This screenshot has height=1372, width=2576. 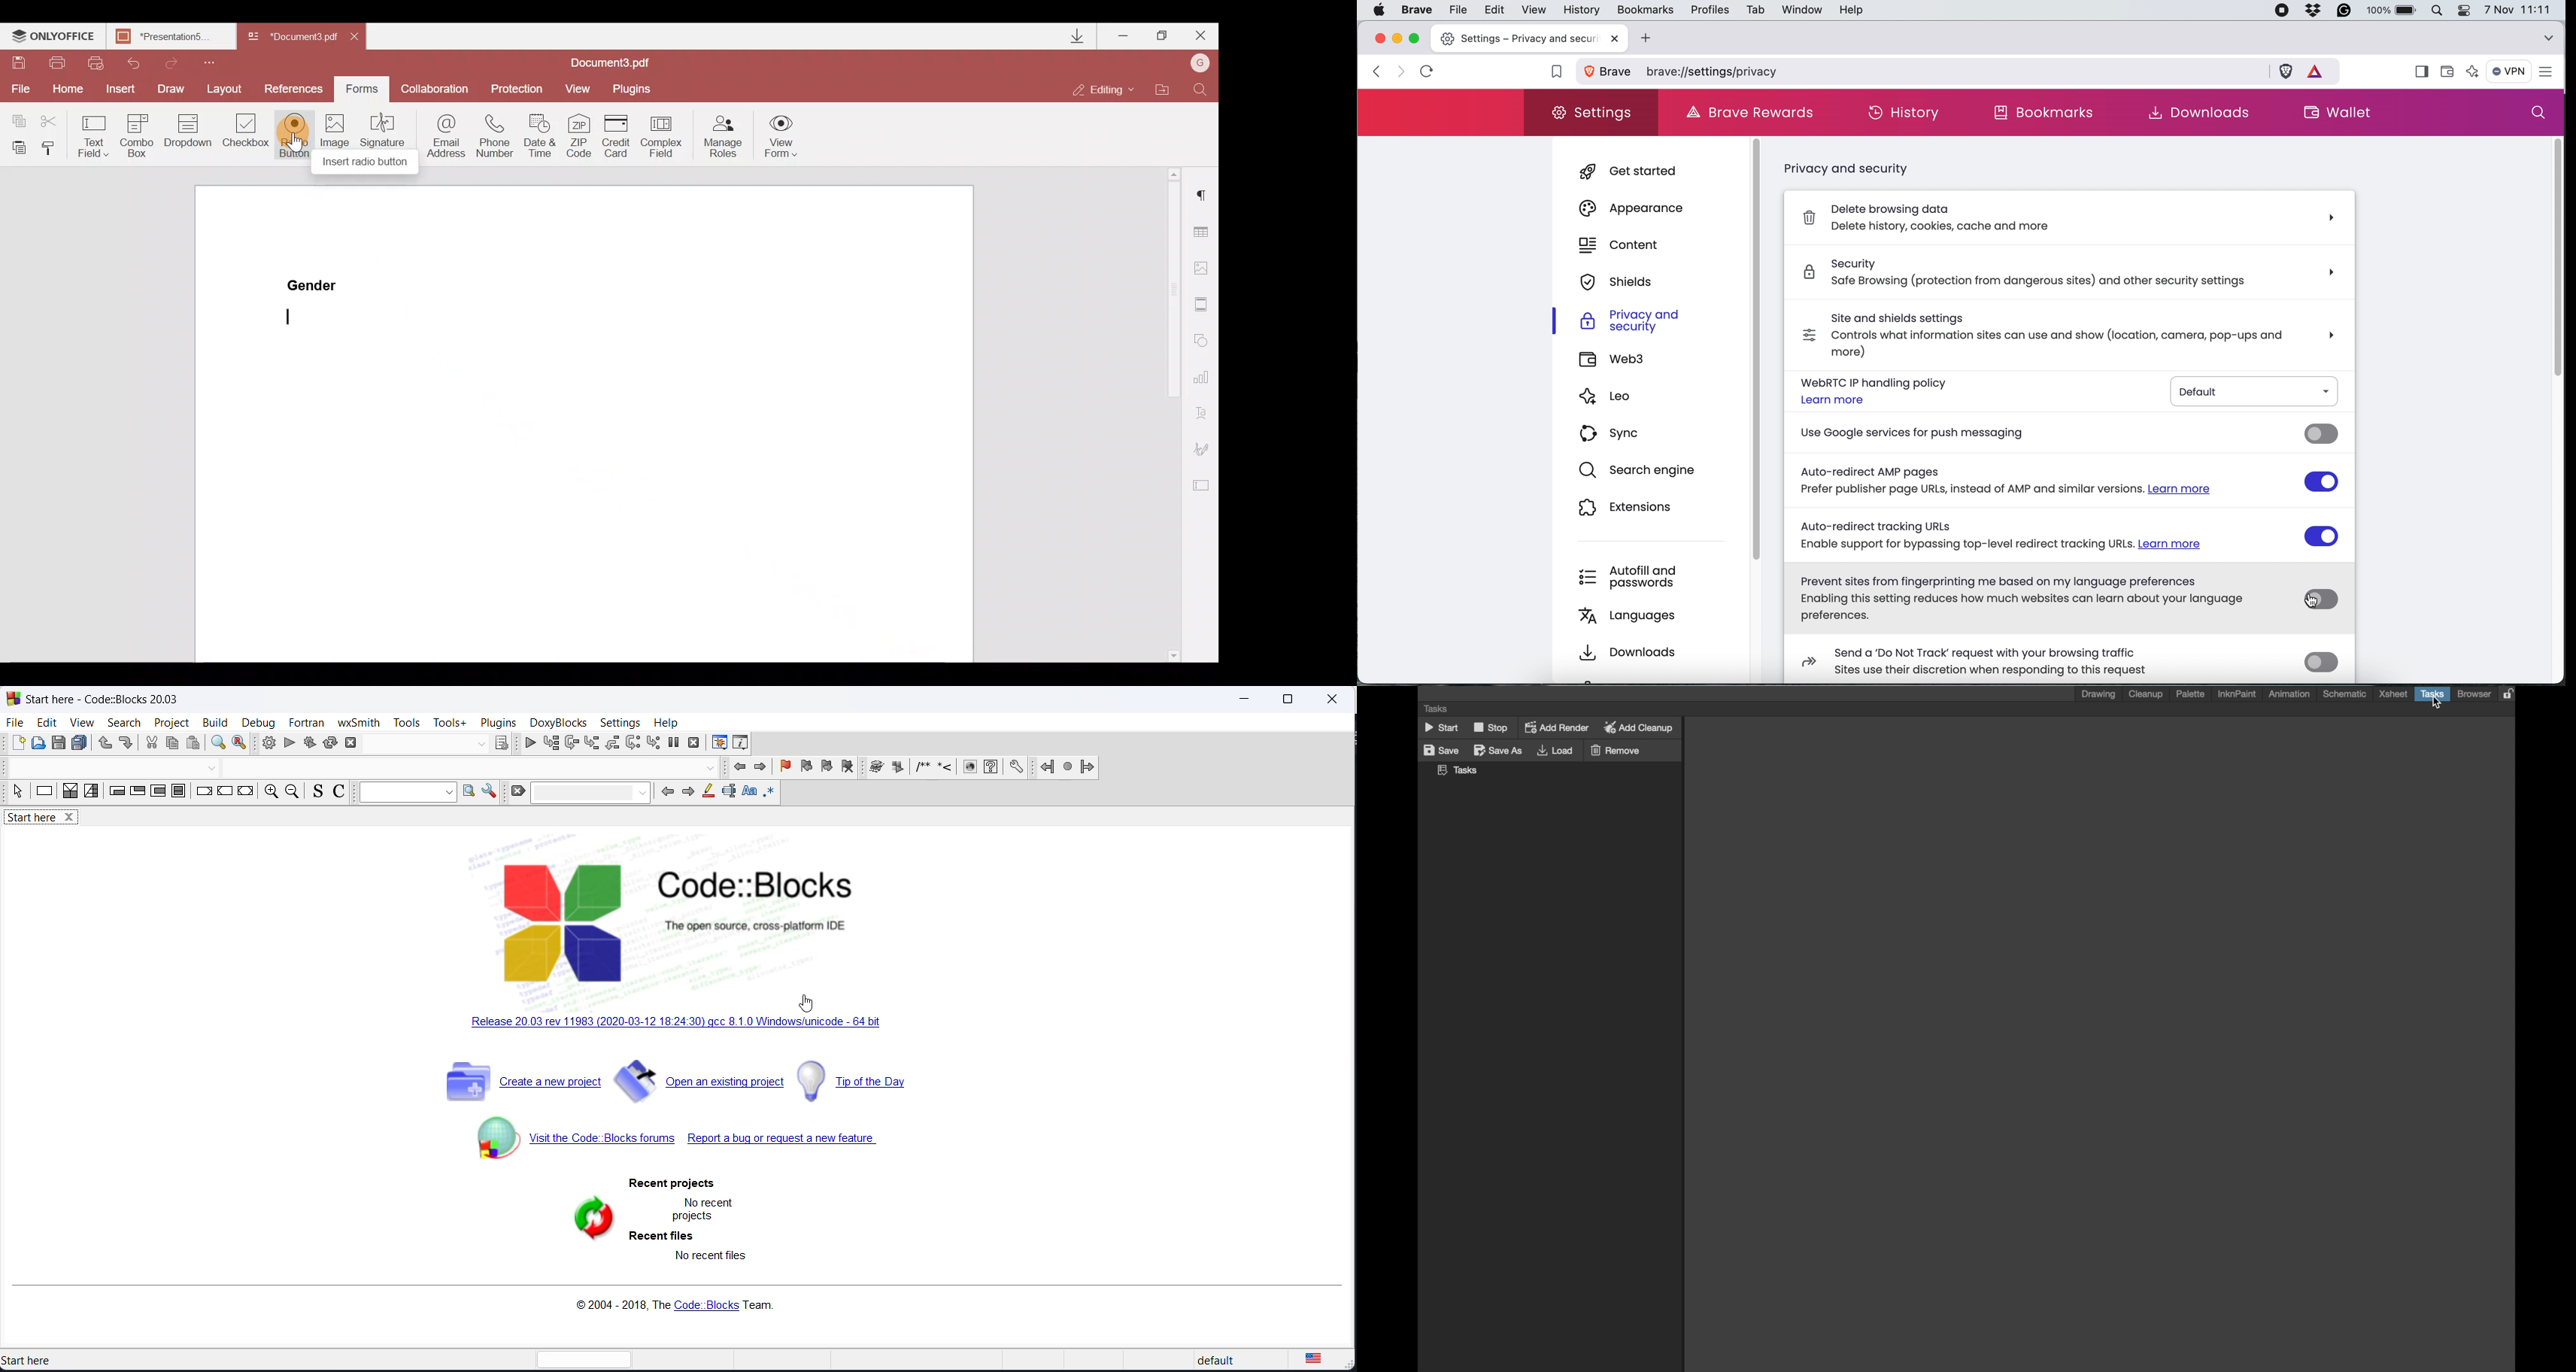 What do you see at coordinates (1641, 207) in the screenshot?
I see `appearance` at bounding box center [1641, 207].